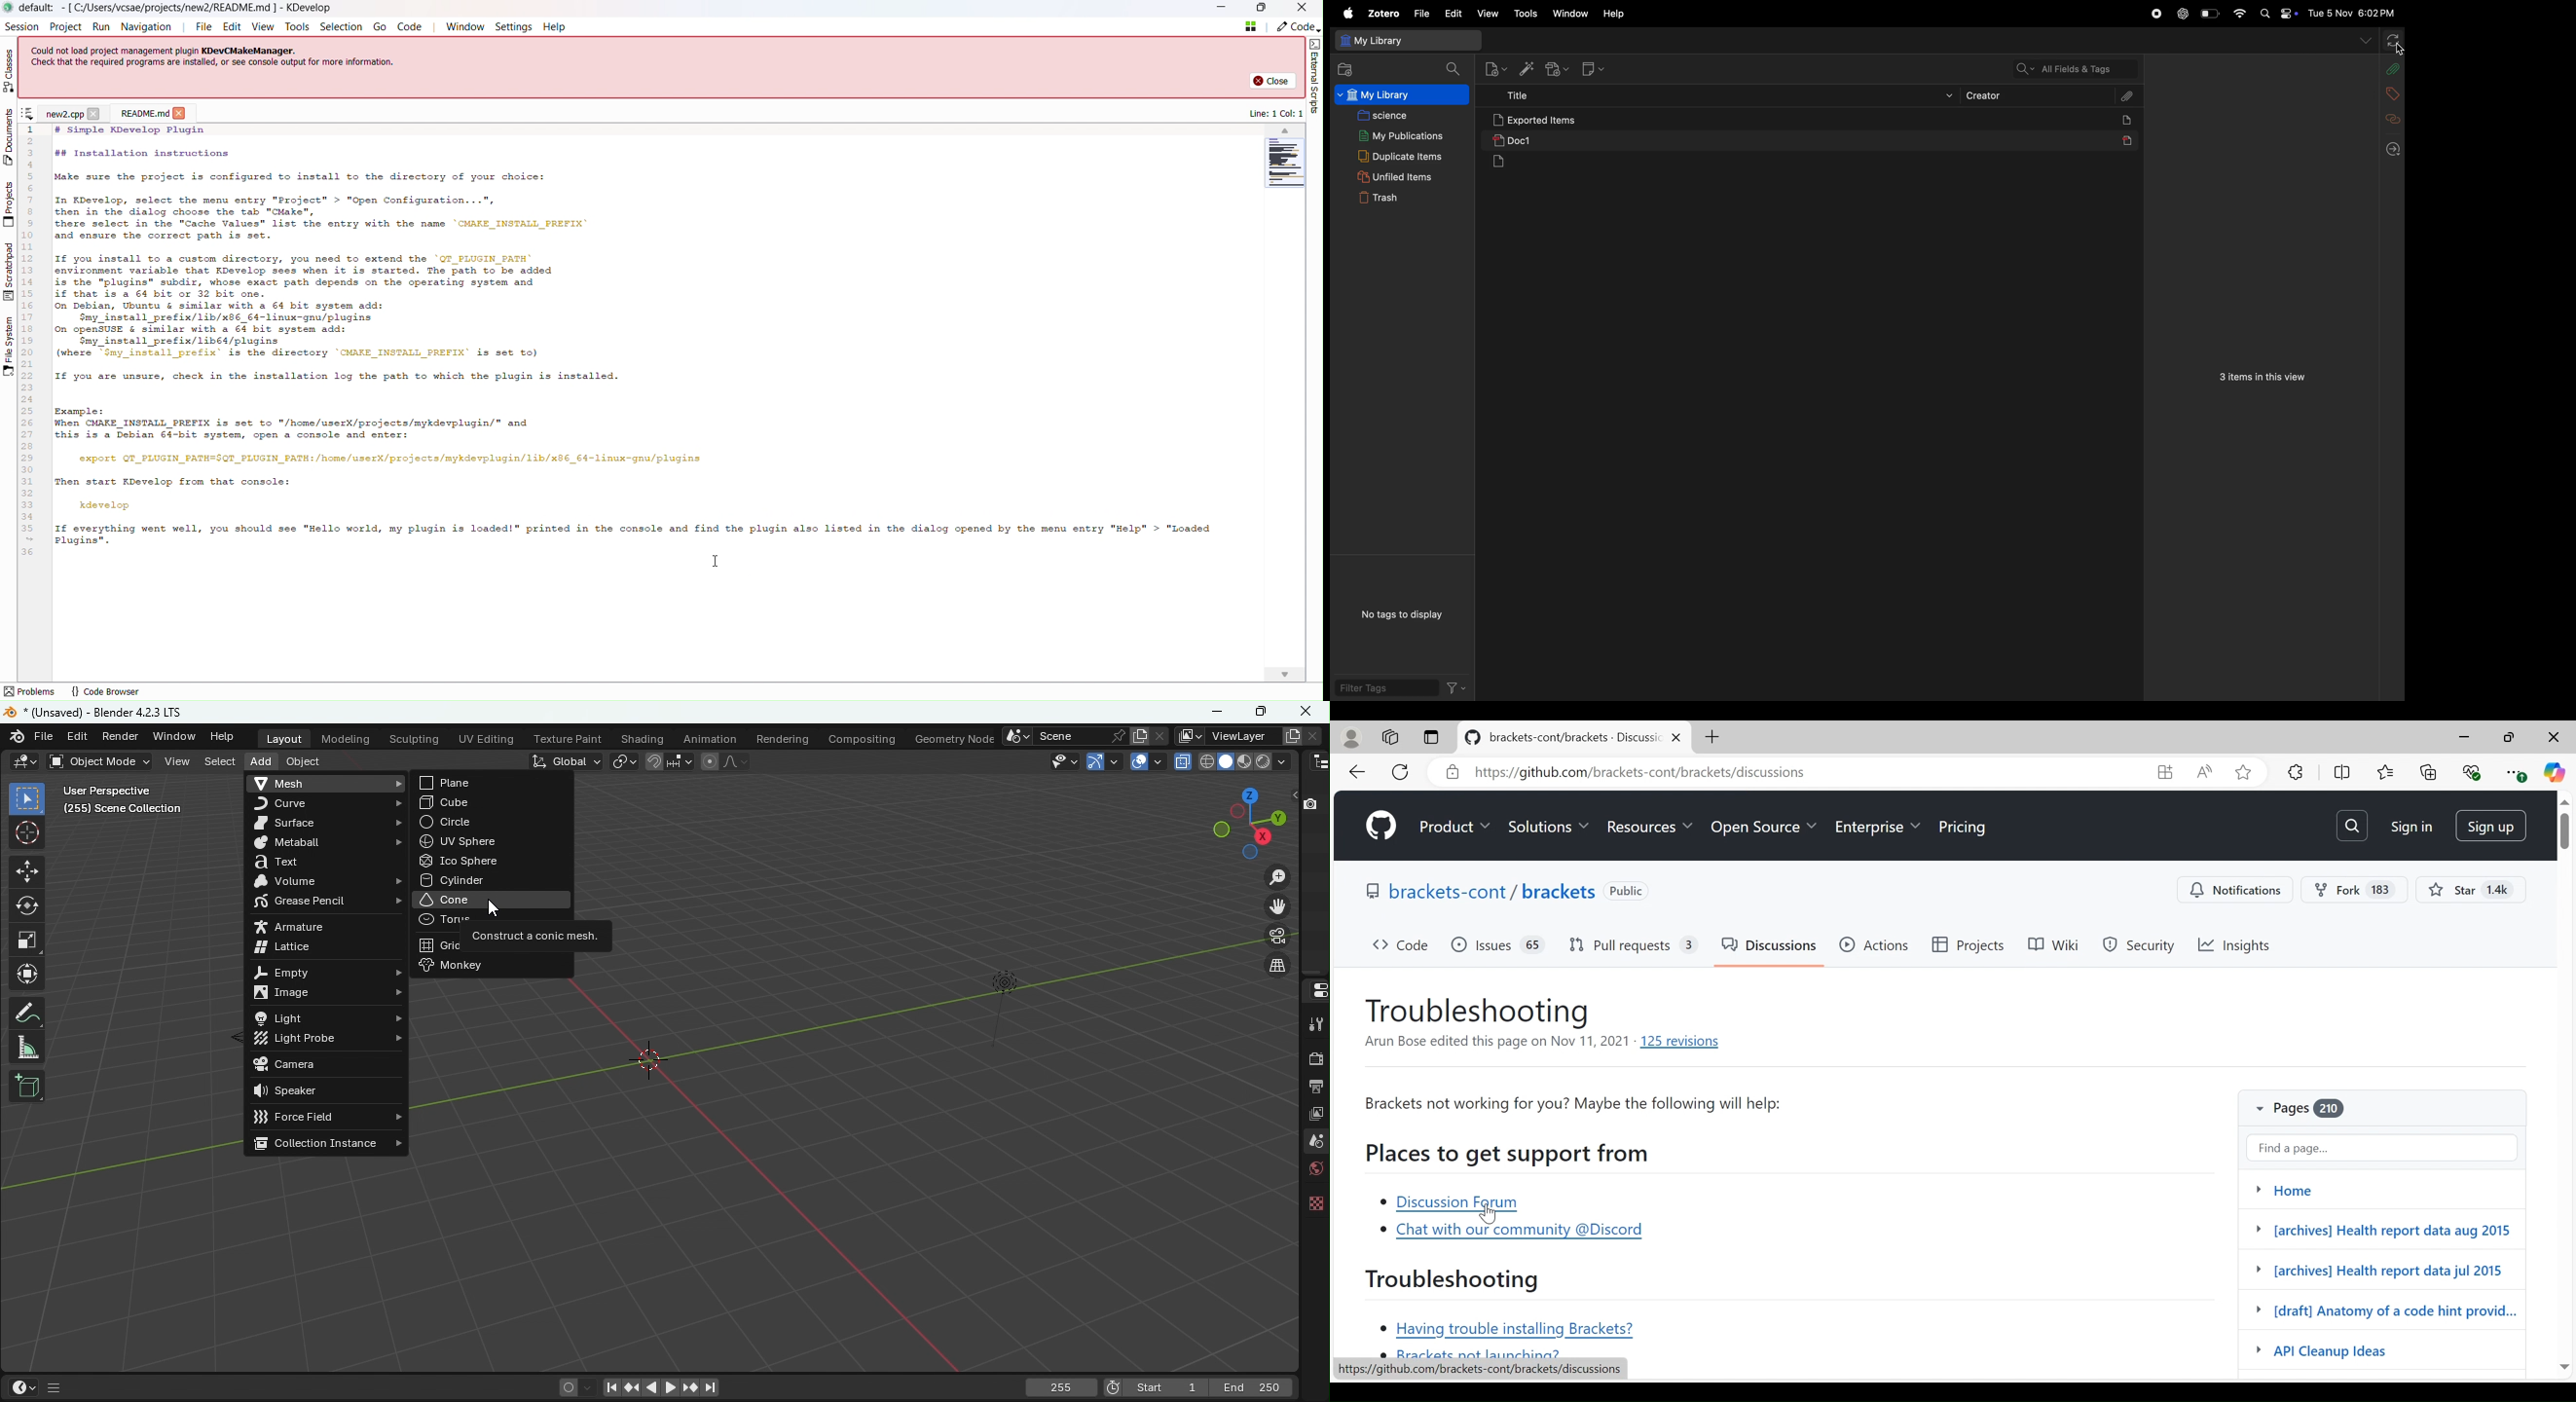 The height and width of the screenshot is (1428, 2576). Describe the element at coordinates (2128, 139) in the screenshot. I see `pdf` at that location.